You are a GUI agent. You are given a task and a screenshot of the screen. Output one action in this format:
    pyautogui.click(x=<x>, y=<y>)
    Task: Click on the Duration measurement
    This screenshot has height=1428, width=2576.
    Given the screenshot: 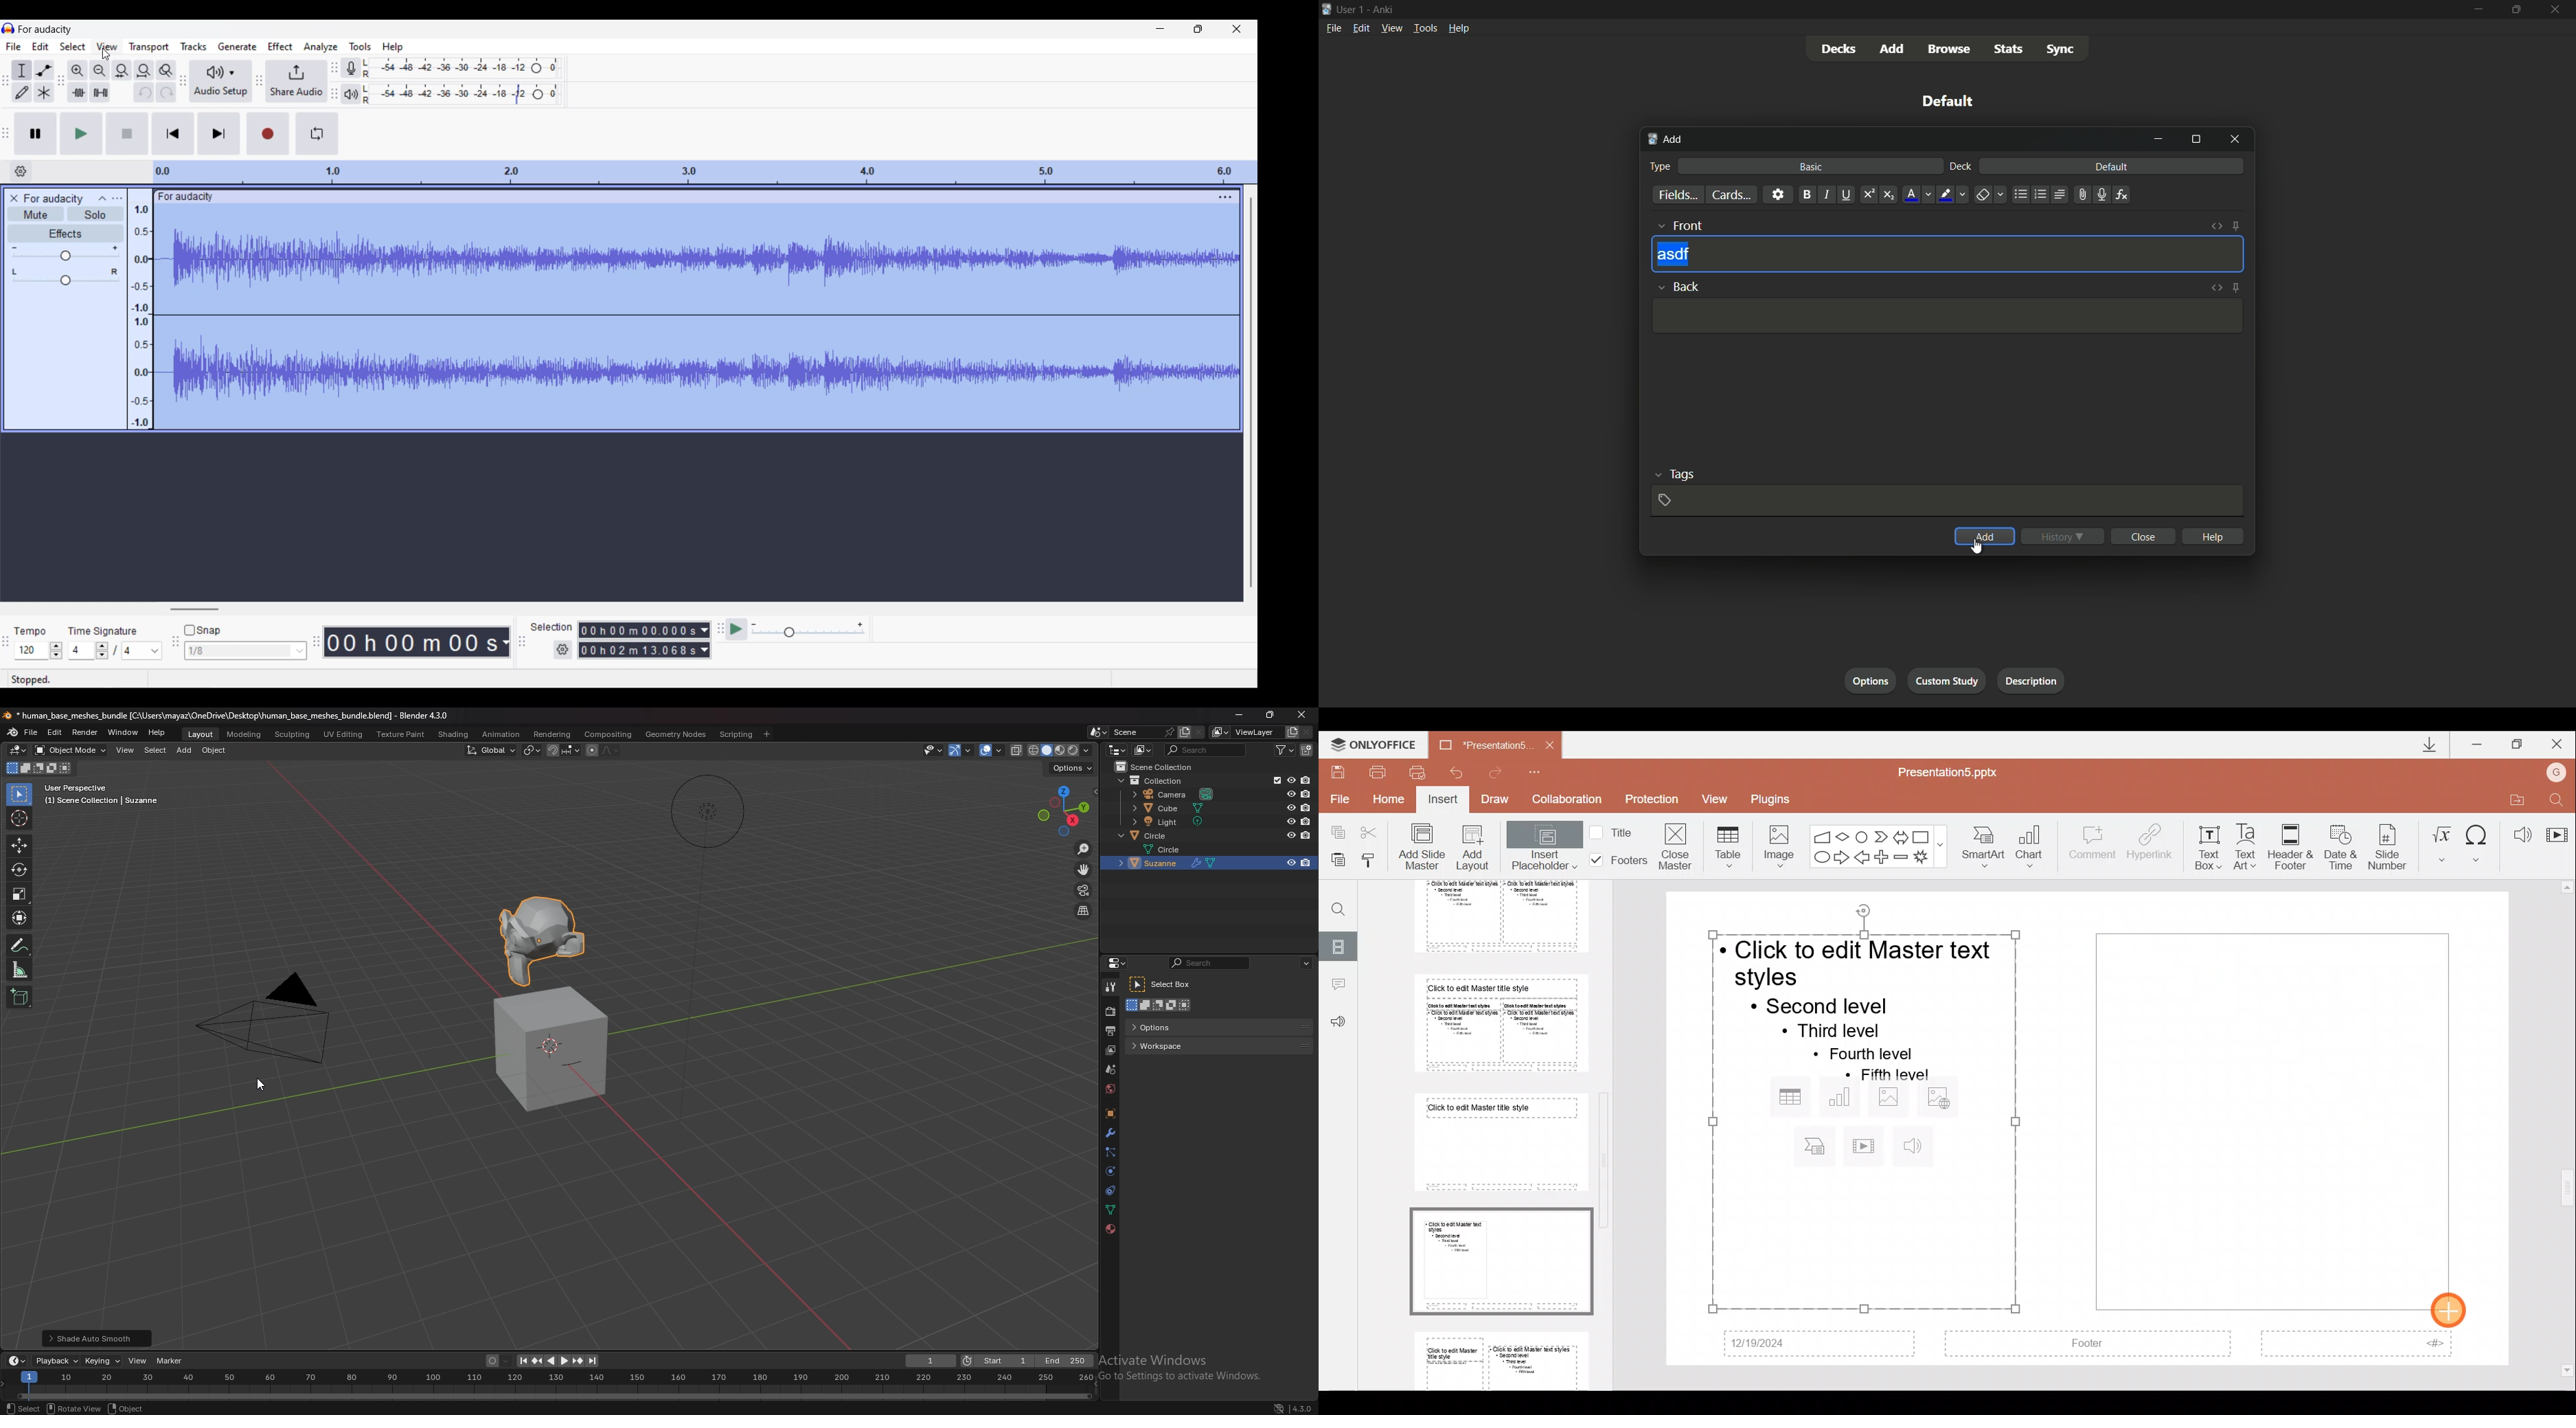 What is the action you would take?
    pyautogui.click(x=506, y=642)
    